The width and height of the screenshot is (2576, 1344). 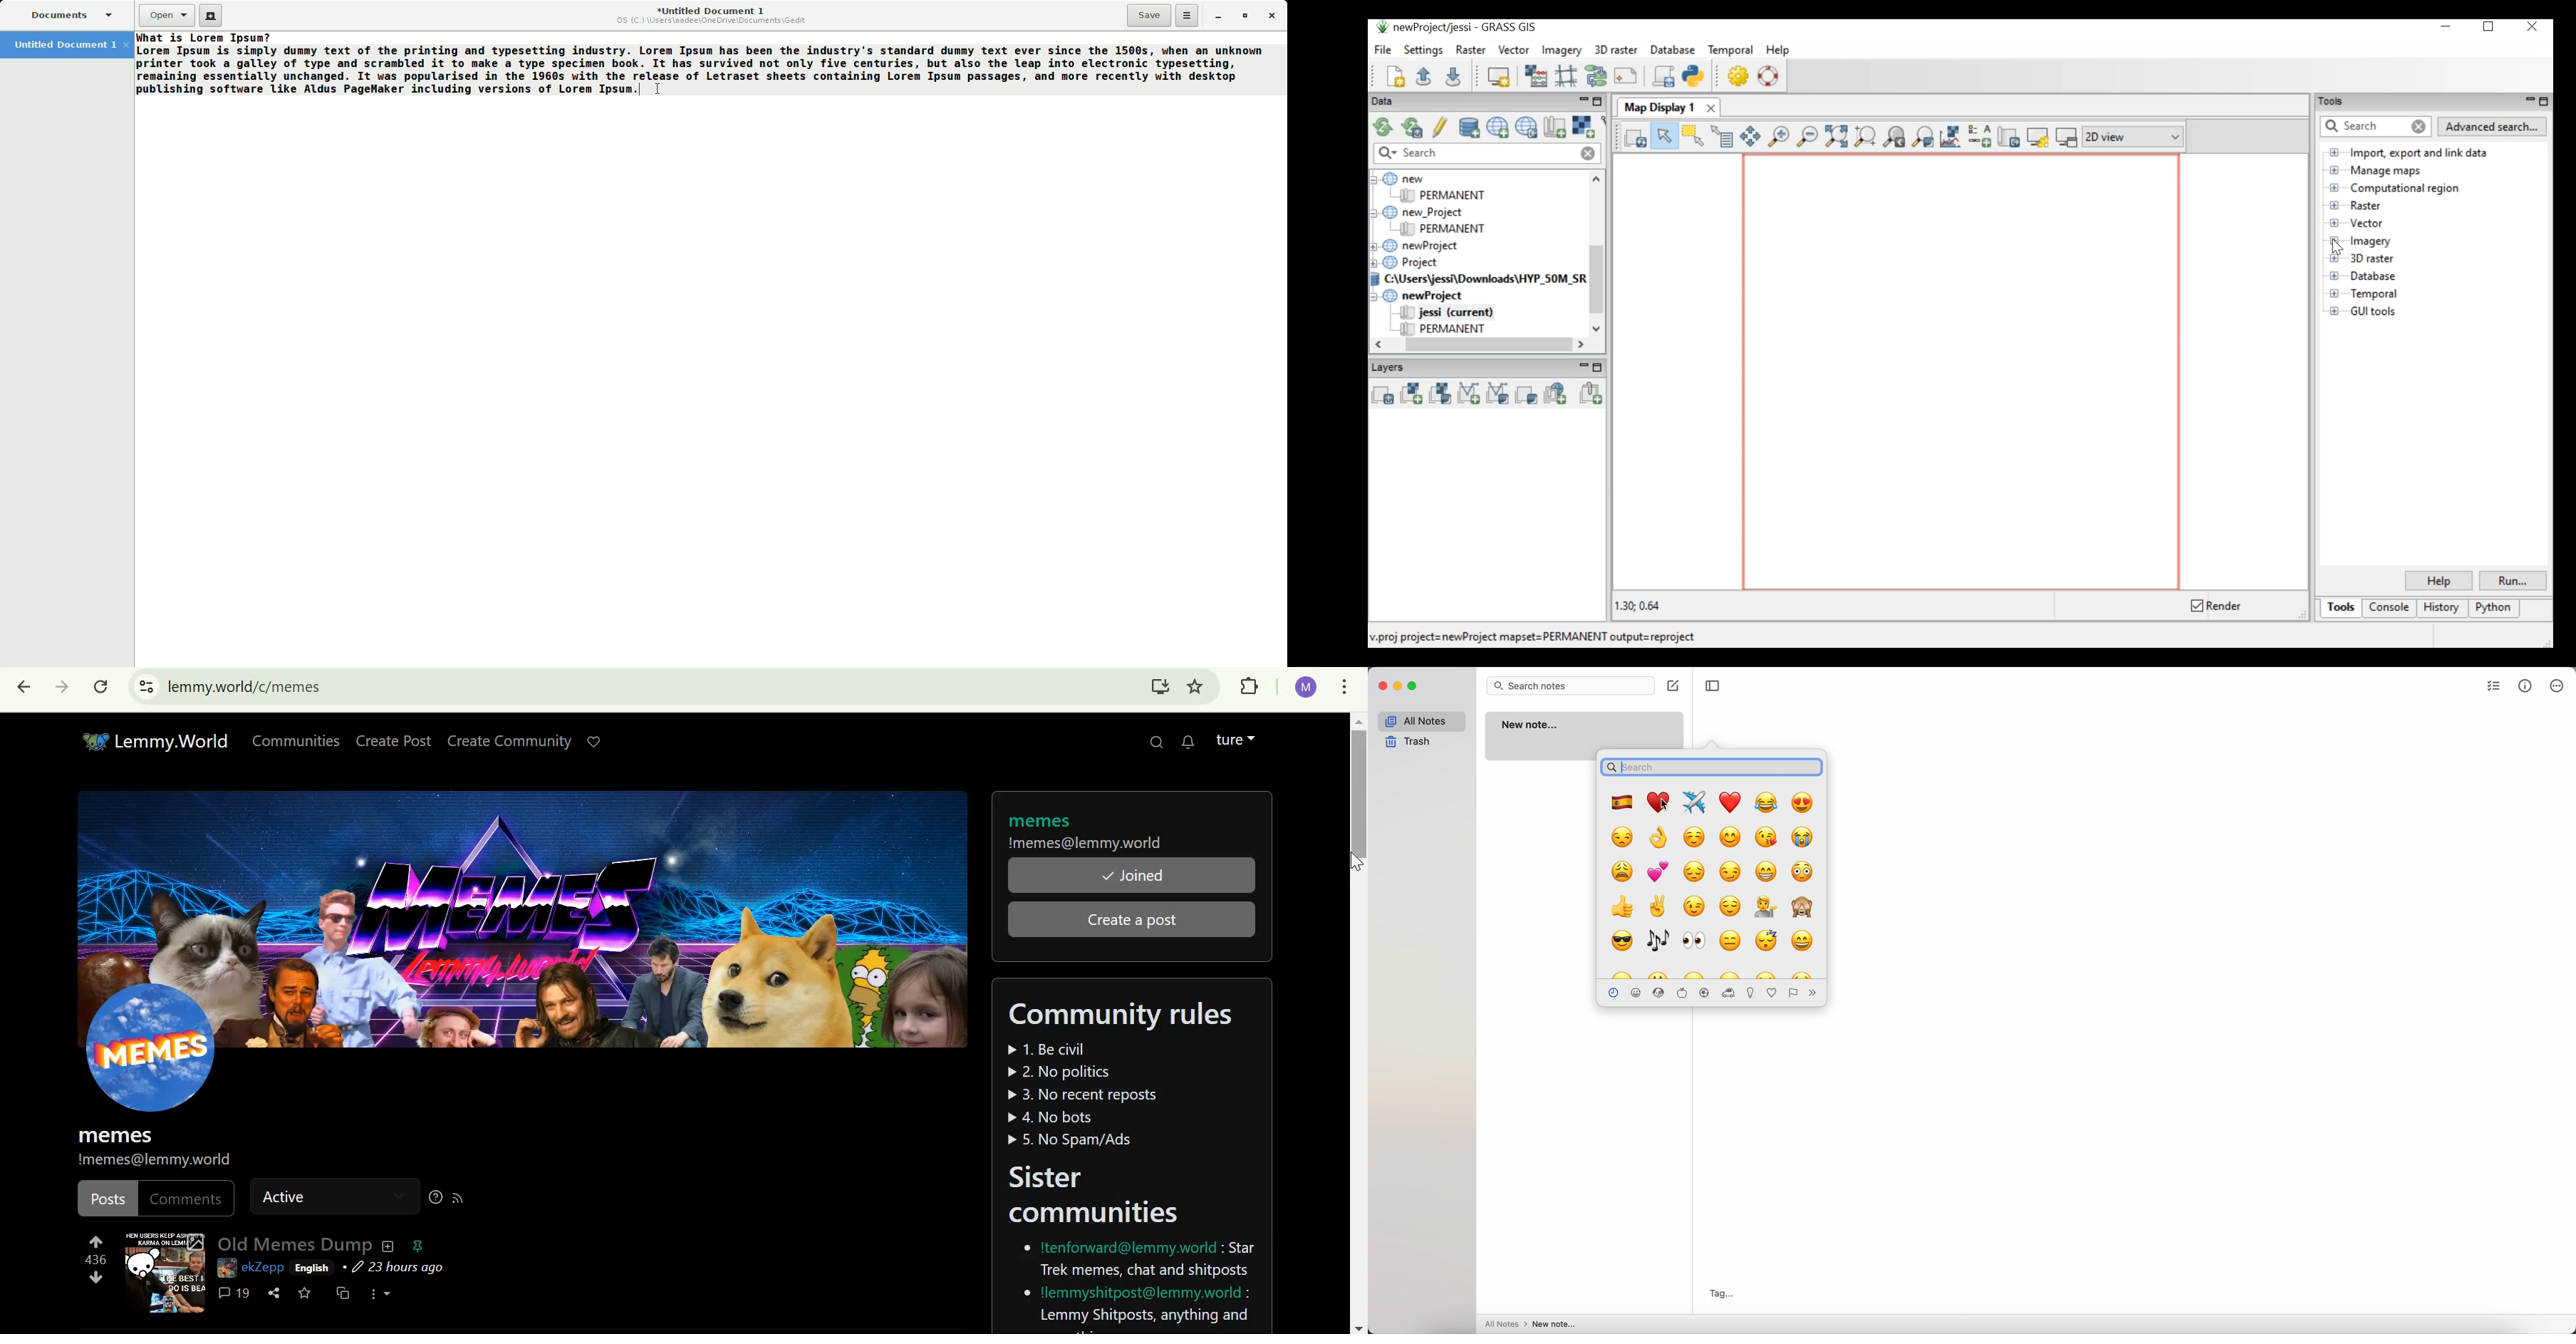 I want to click on toggle sidebar, so click(x=1712, y=685).